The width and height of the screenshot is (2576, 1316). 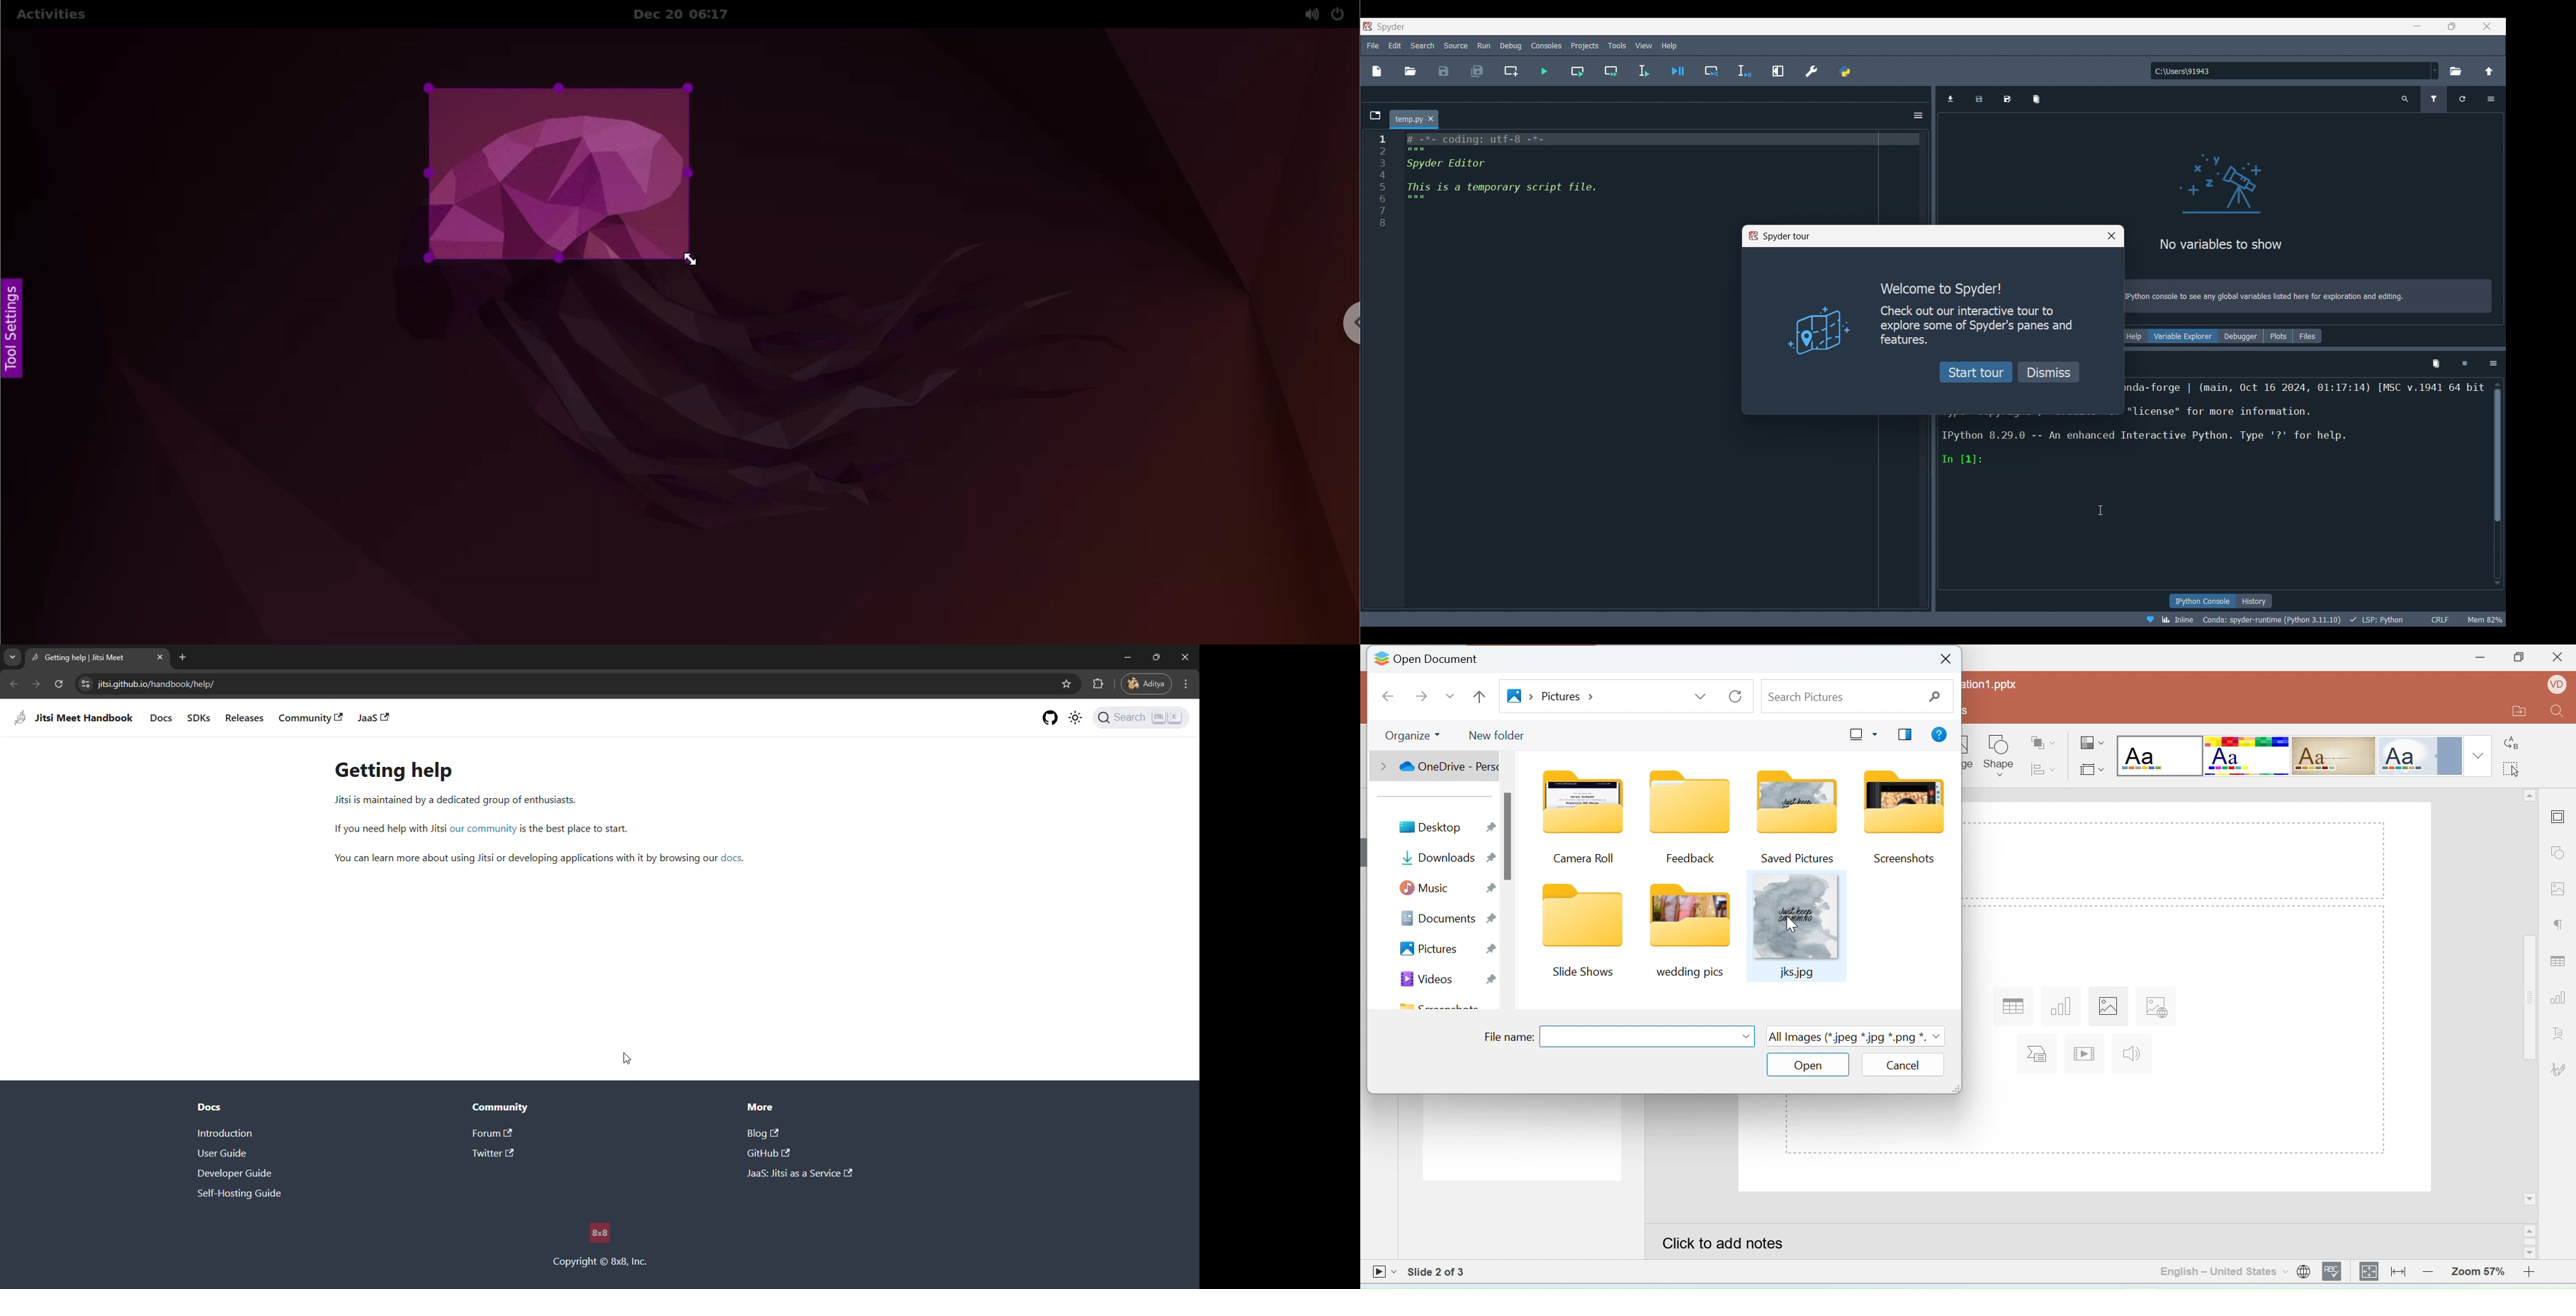 What do you see at coordinates (1648, 1037) in the screenshot?
I see `file name bar` at bounding box center [1648, 1037].